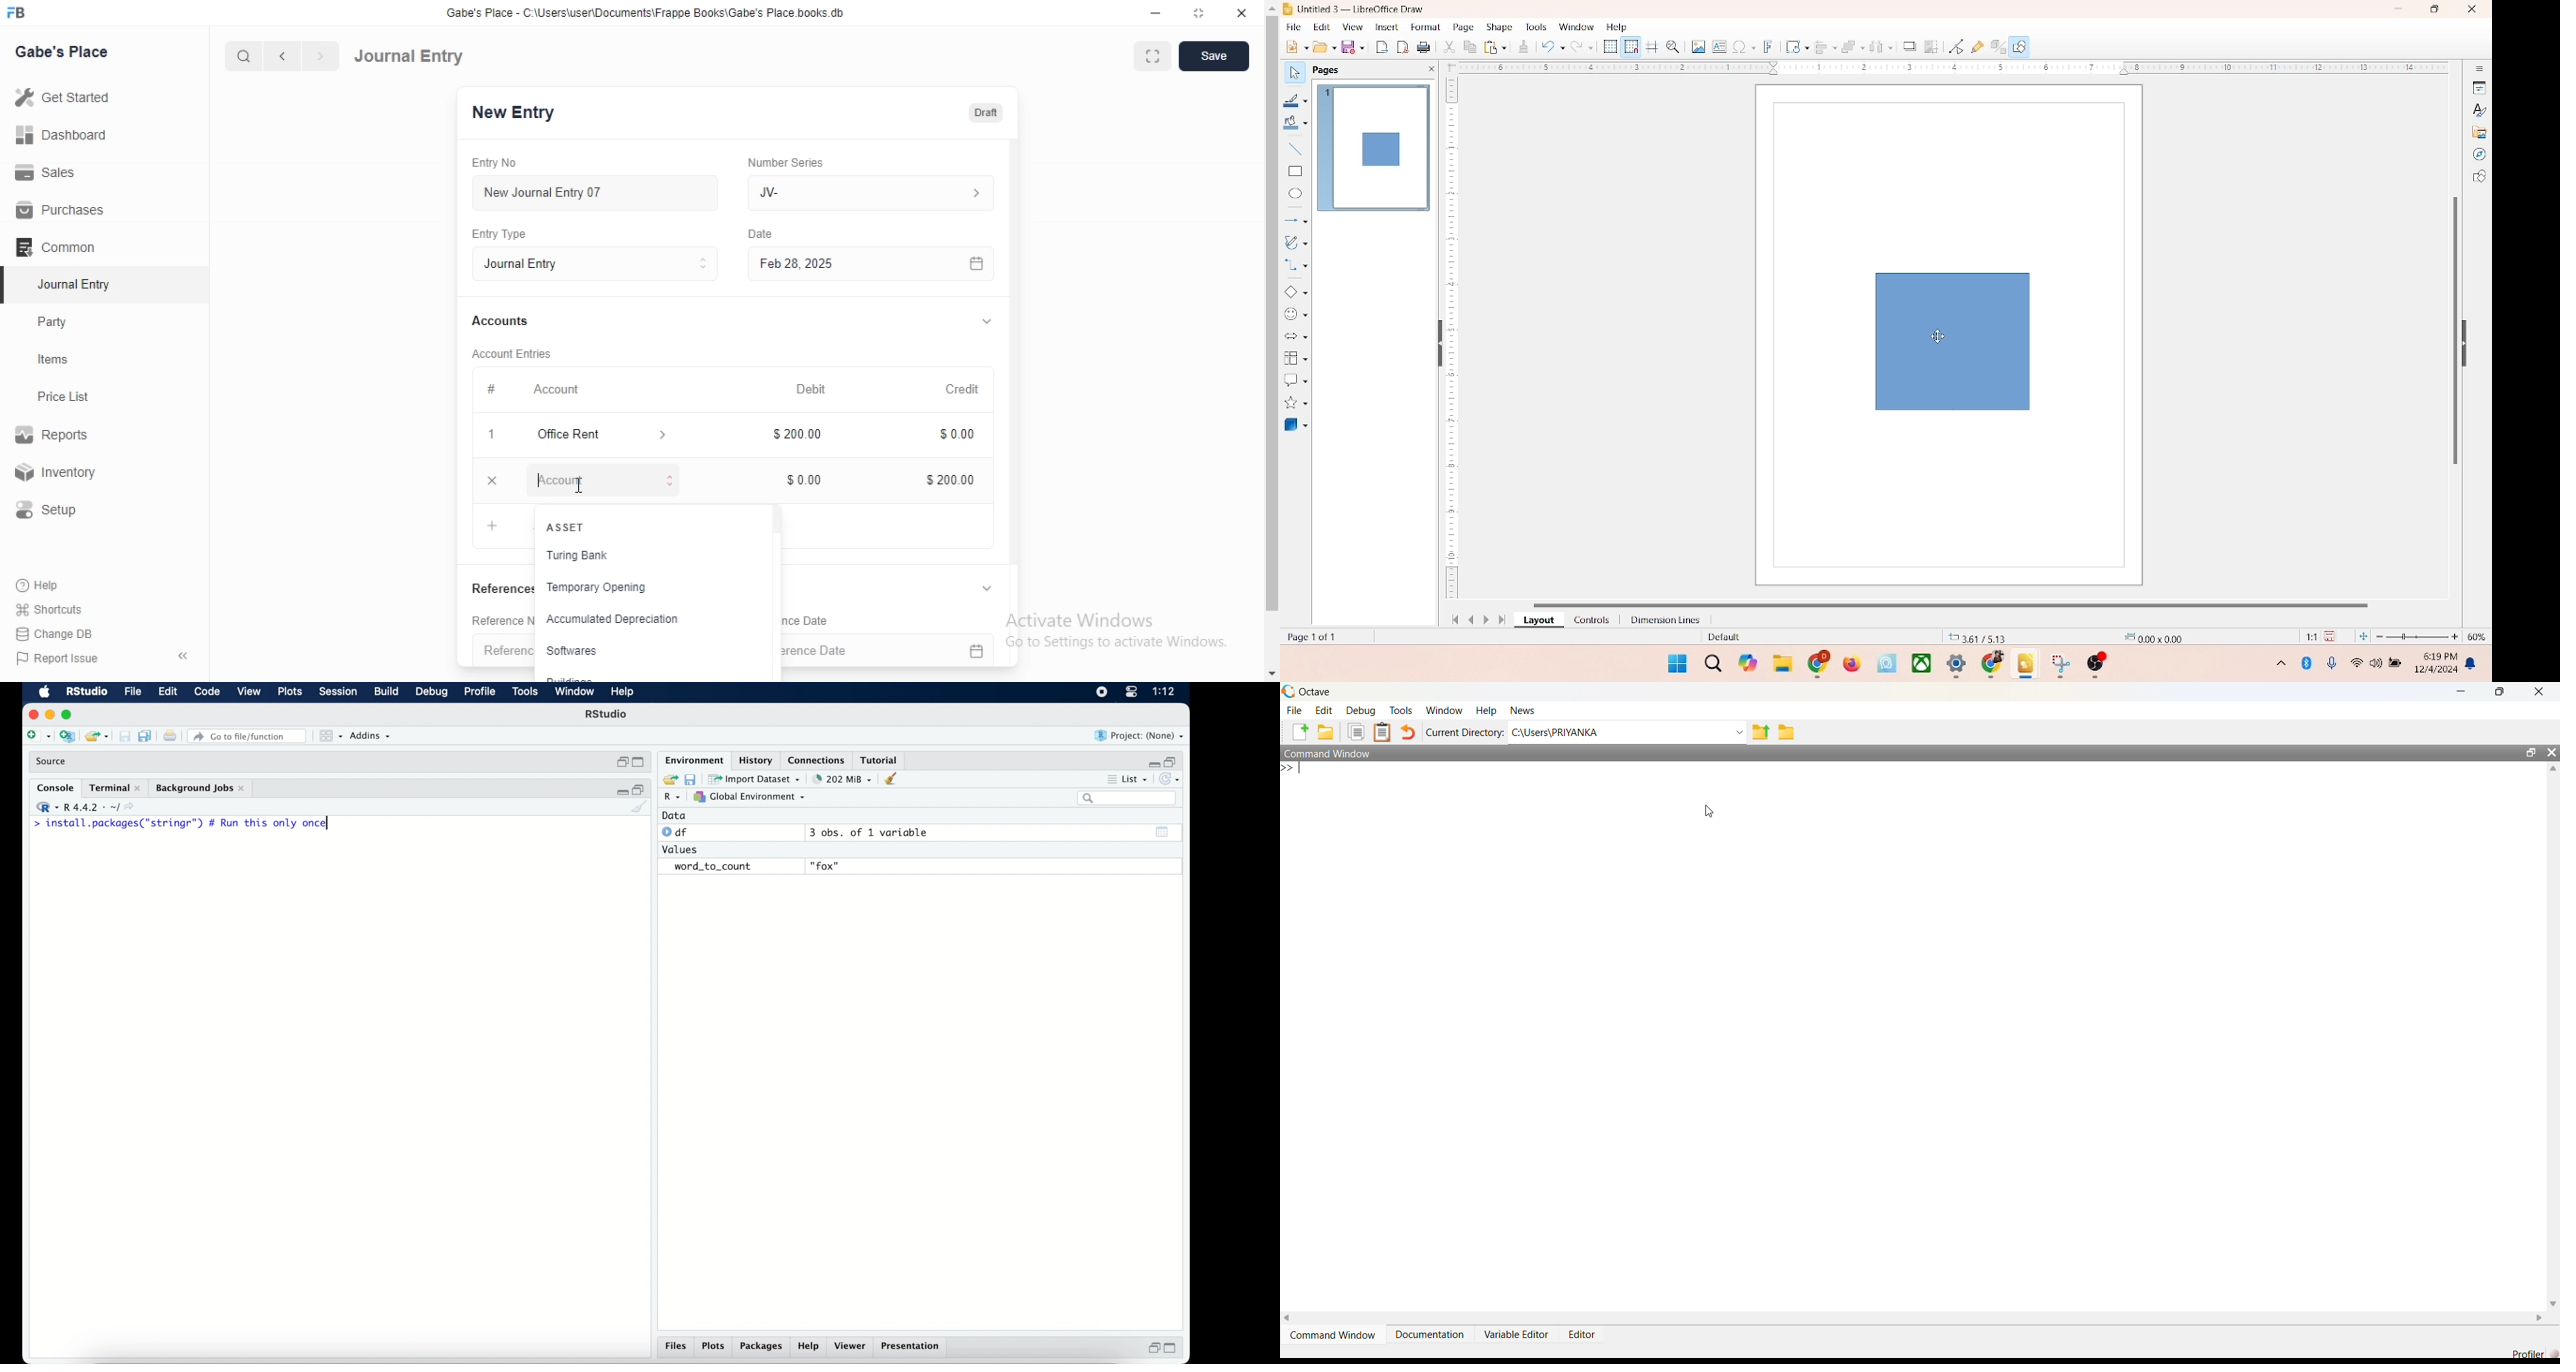  I want to click on ‘Report Issue, so click(55, 658).